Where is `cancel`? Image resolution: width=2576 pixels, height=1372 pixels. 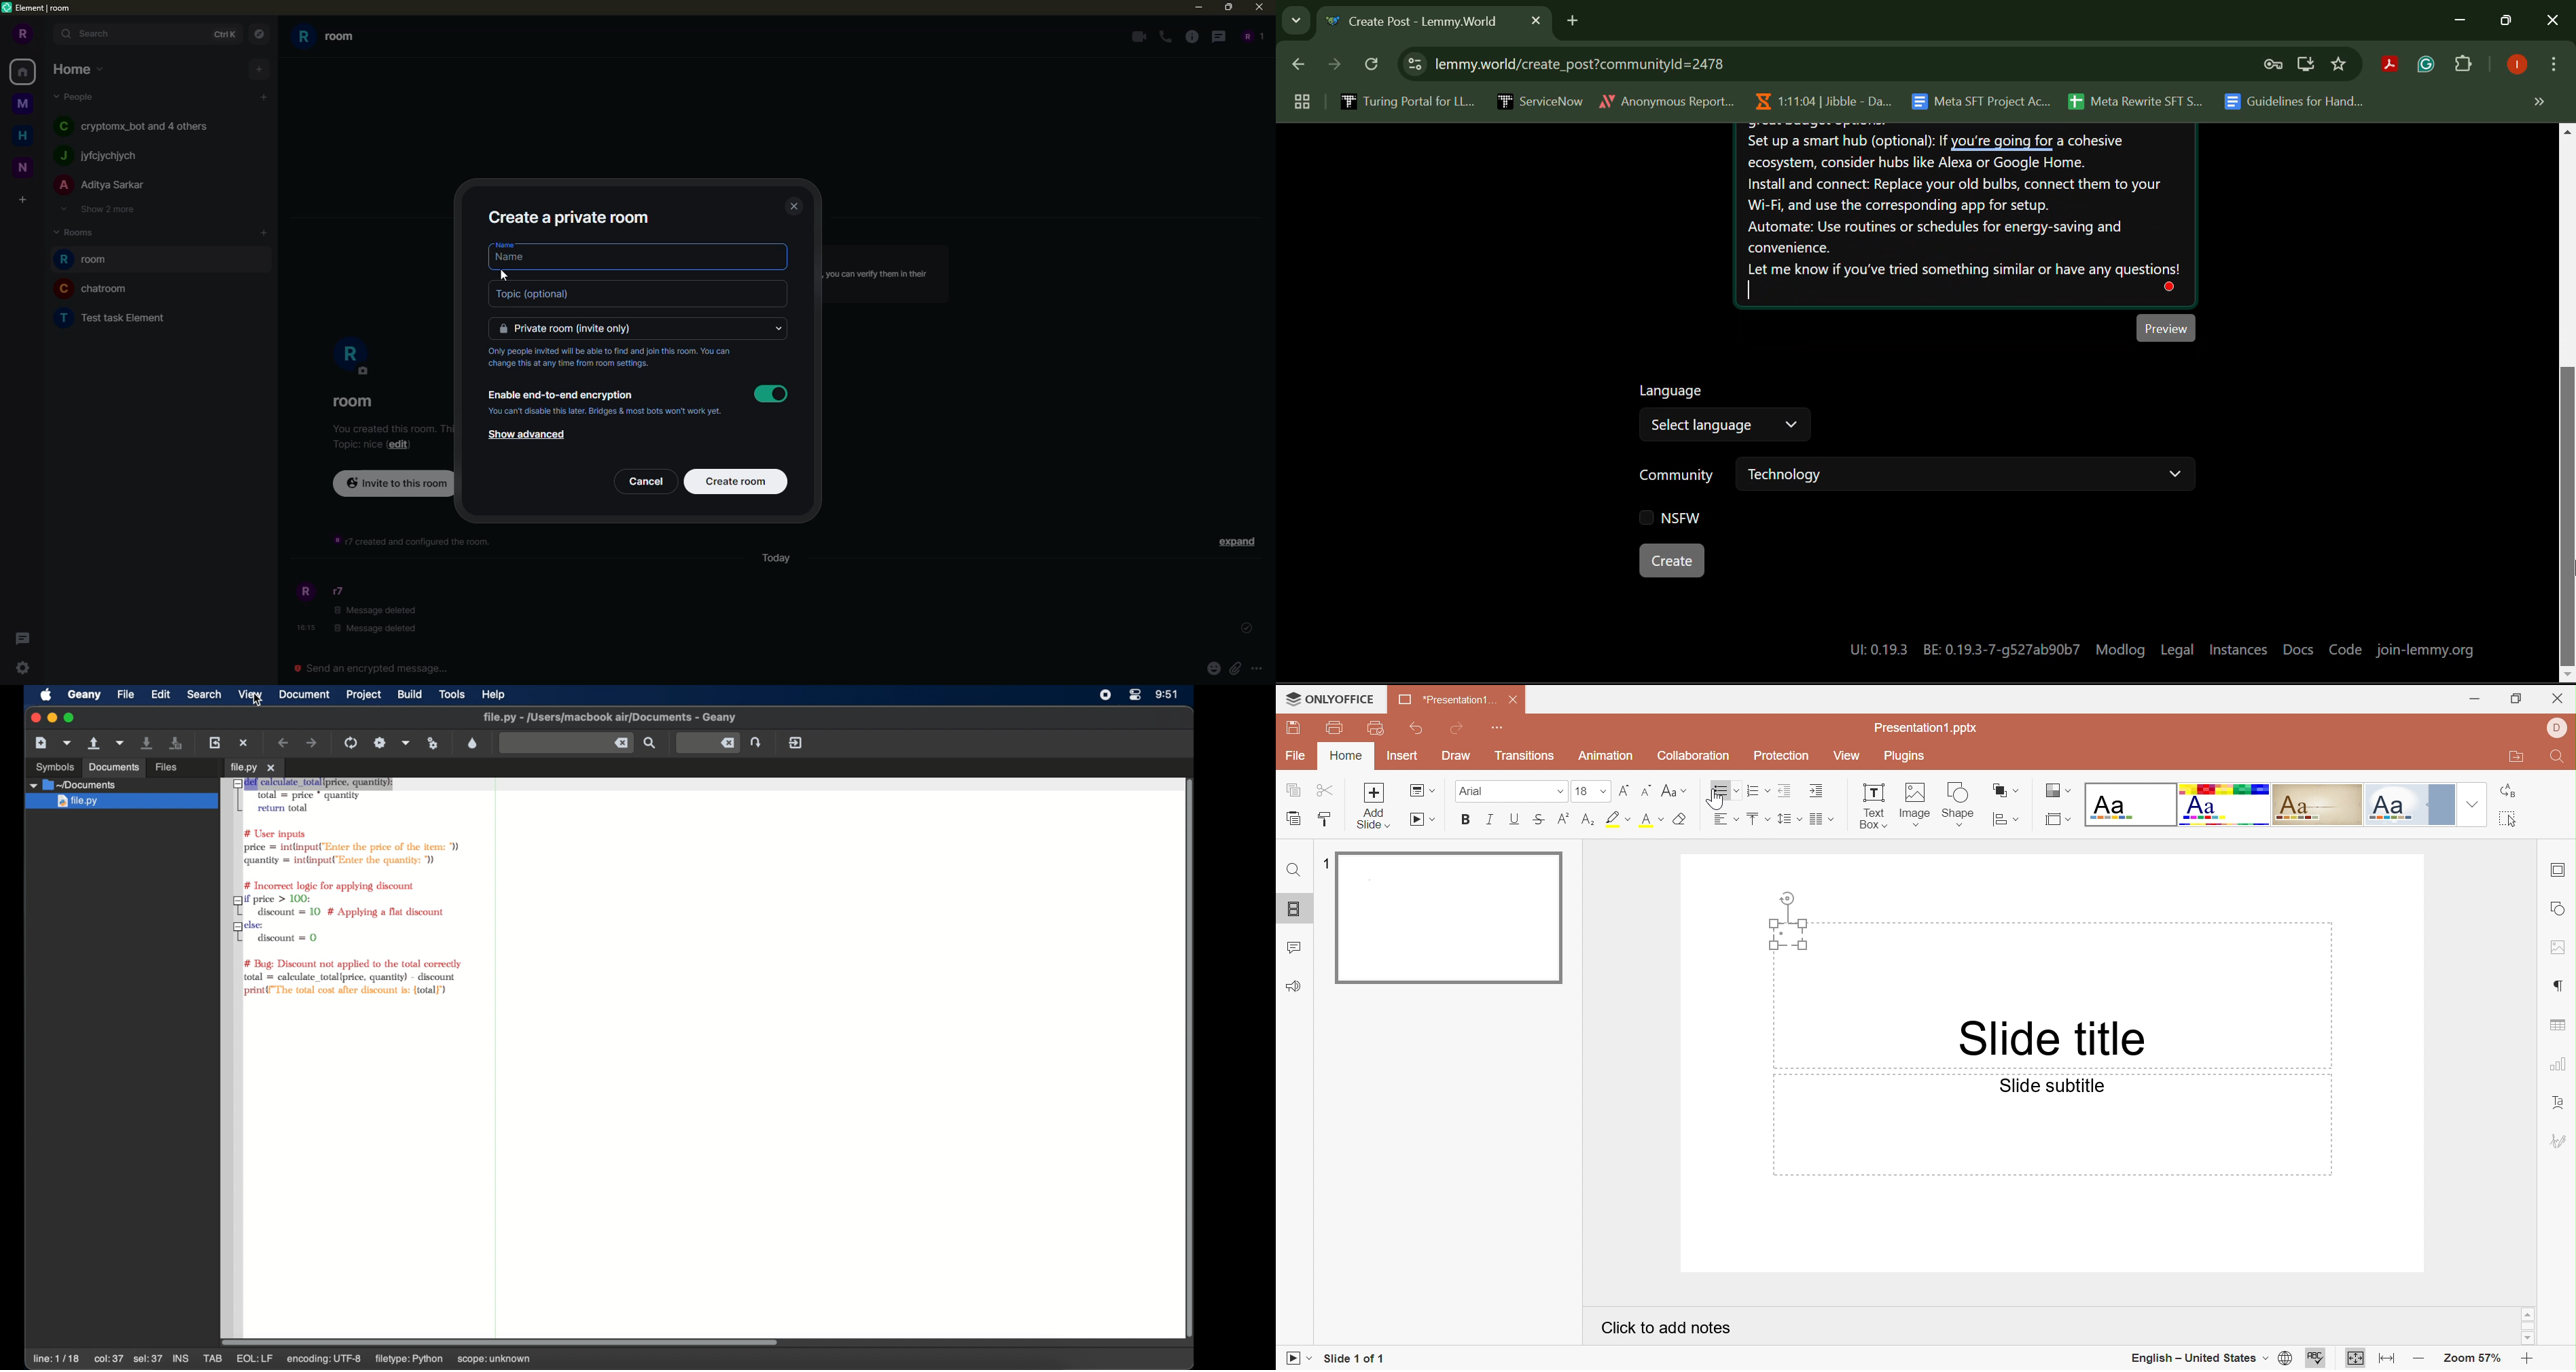 cancel is located at coordinates (647, 481).